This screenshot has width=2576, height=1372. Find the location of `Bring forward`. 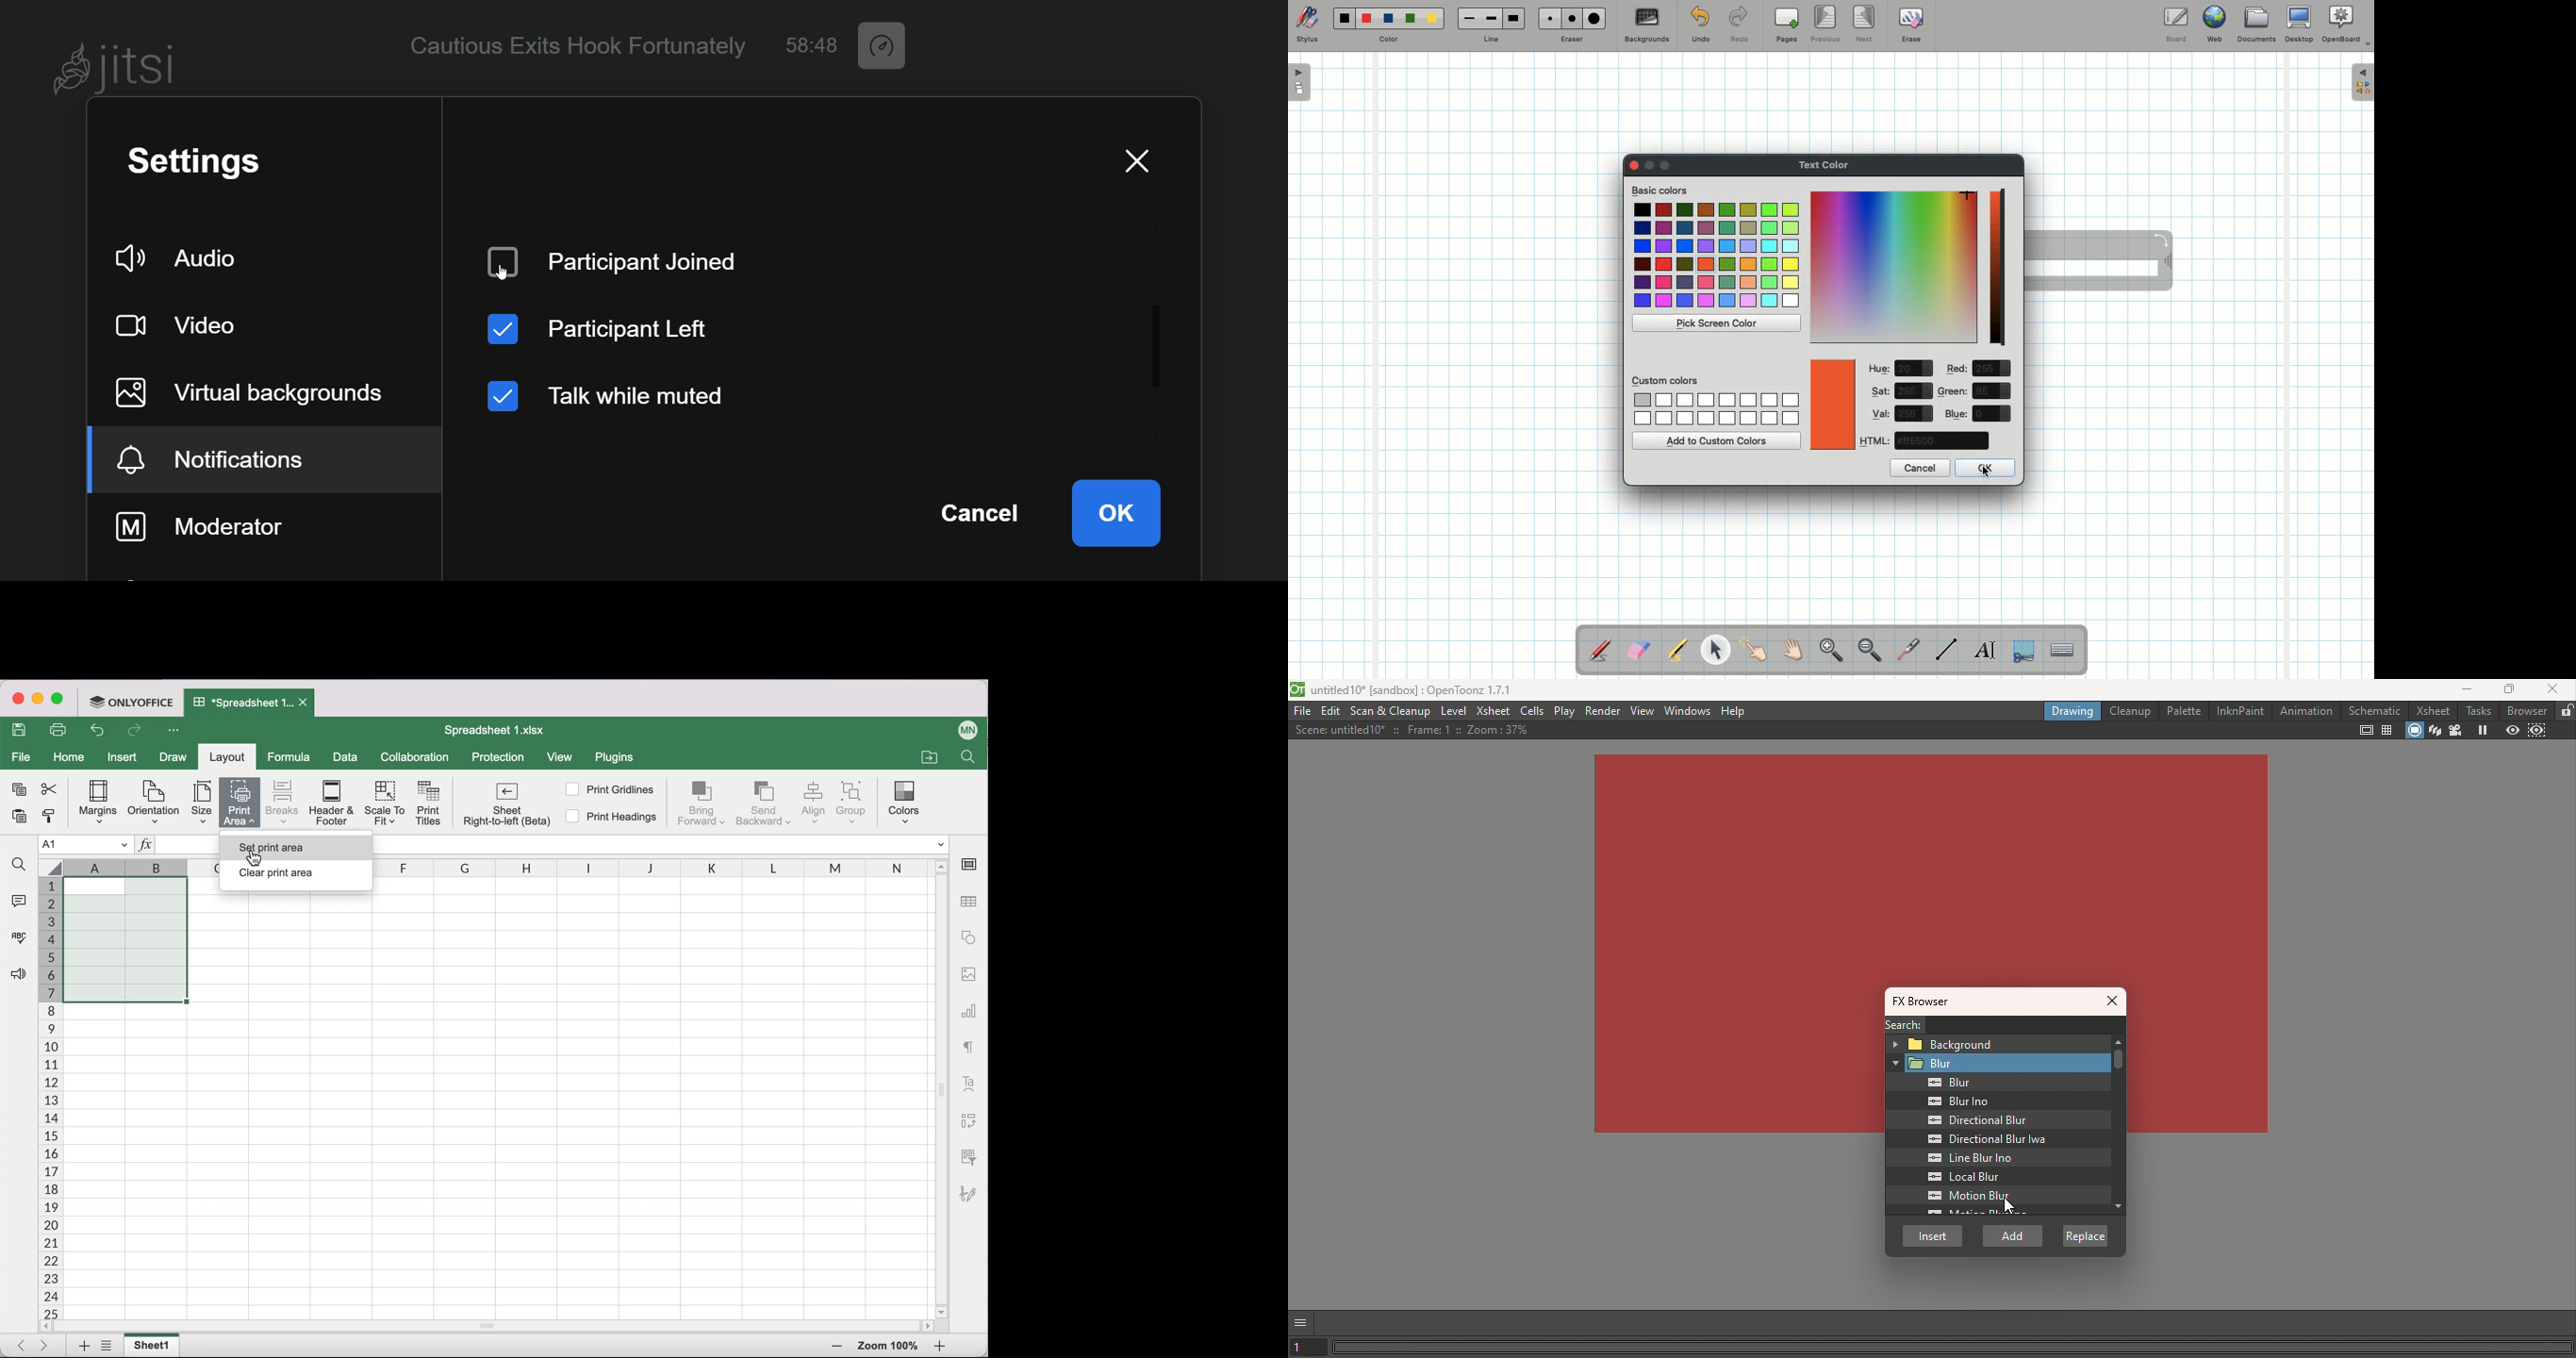

Bring forward is located at coordinates (702, 803).